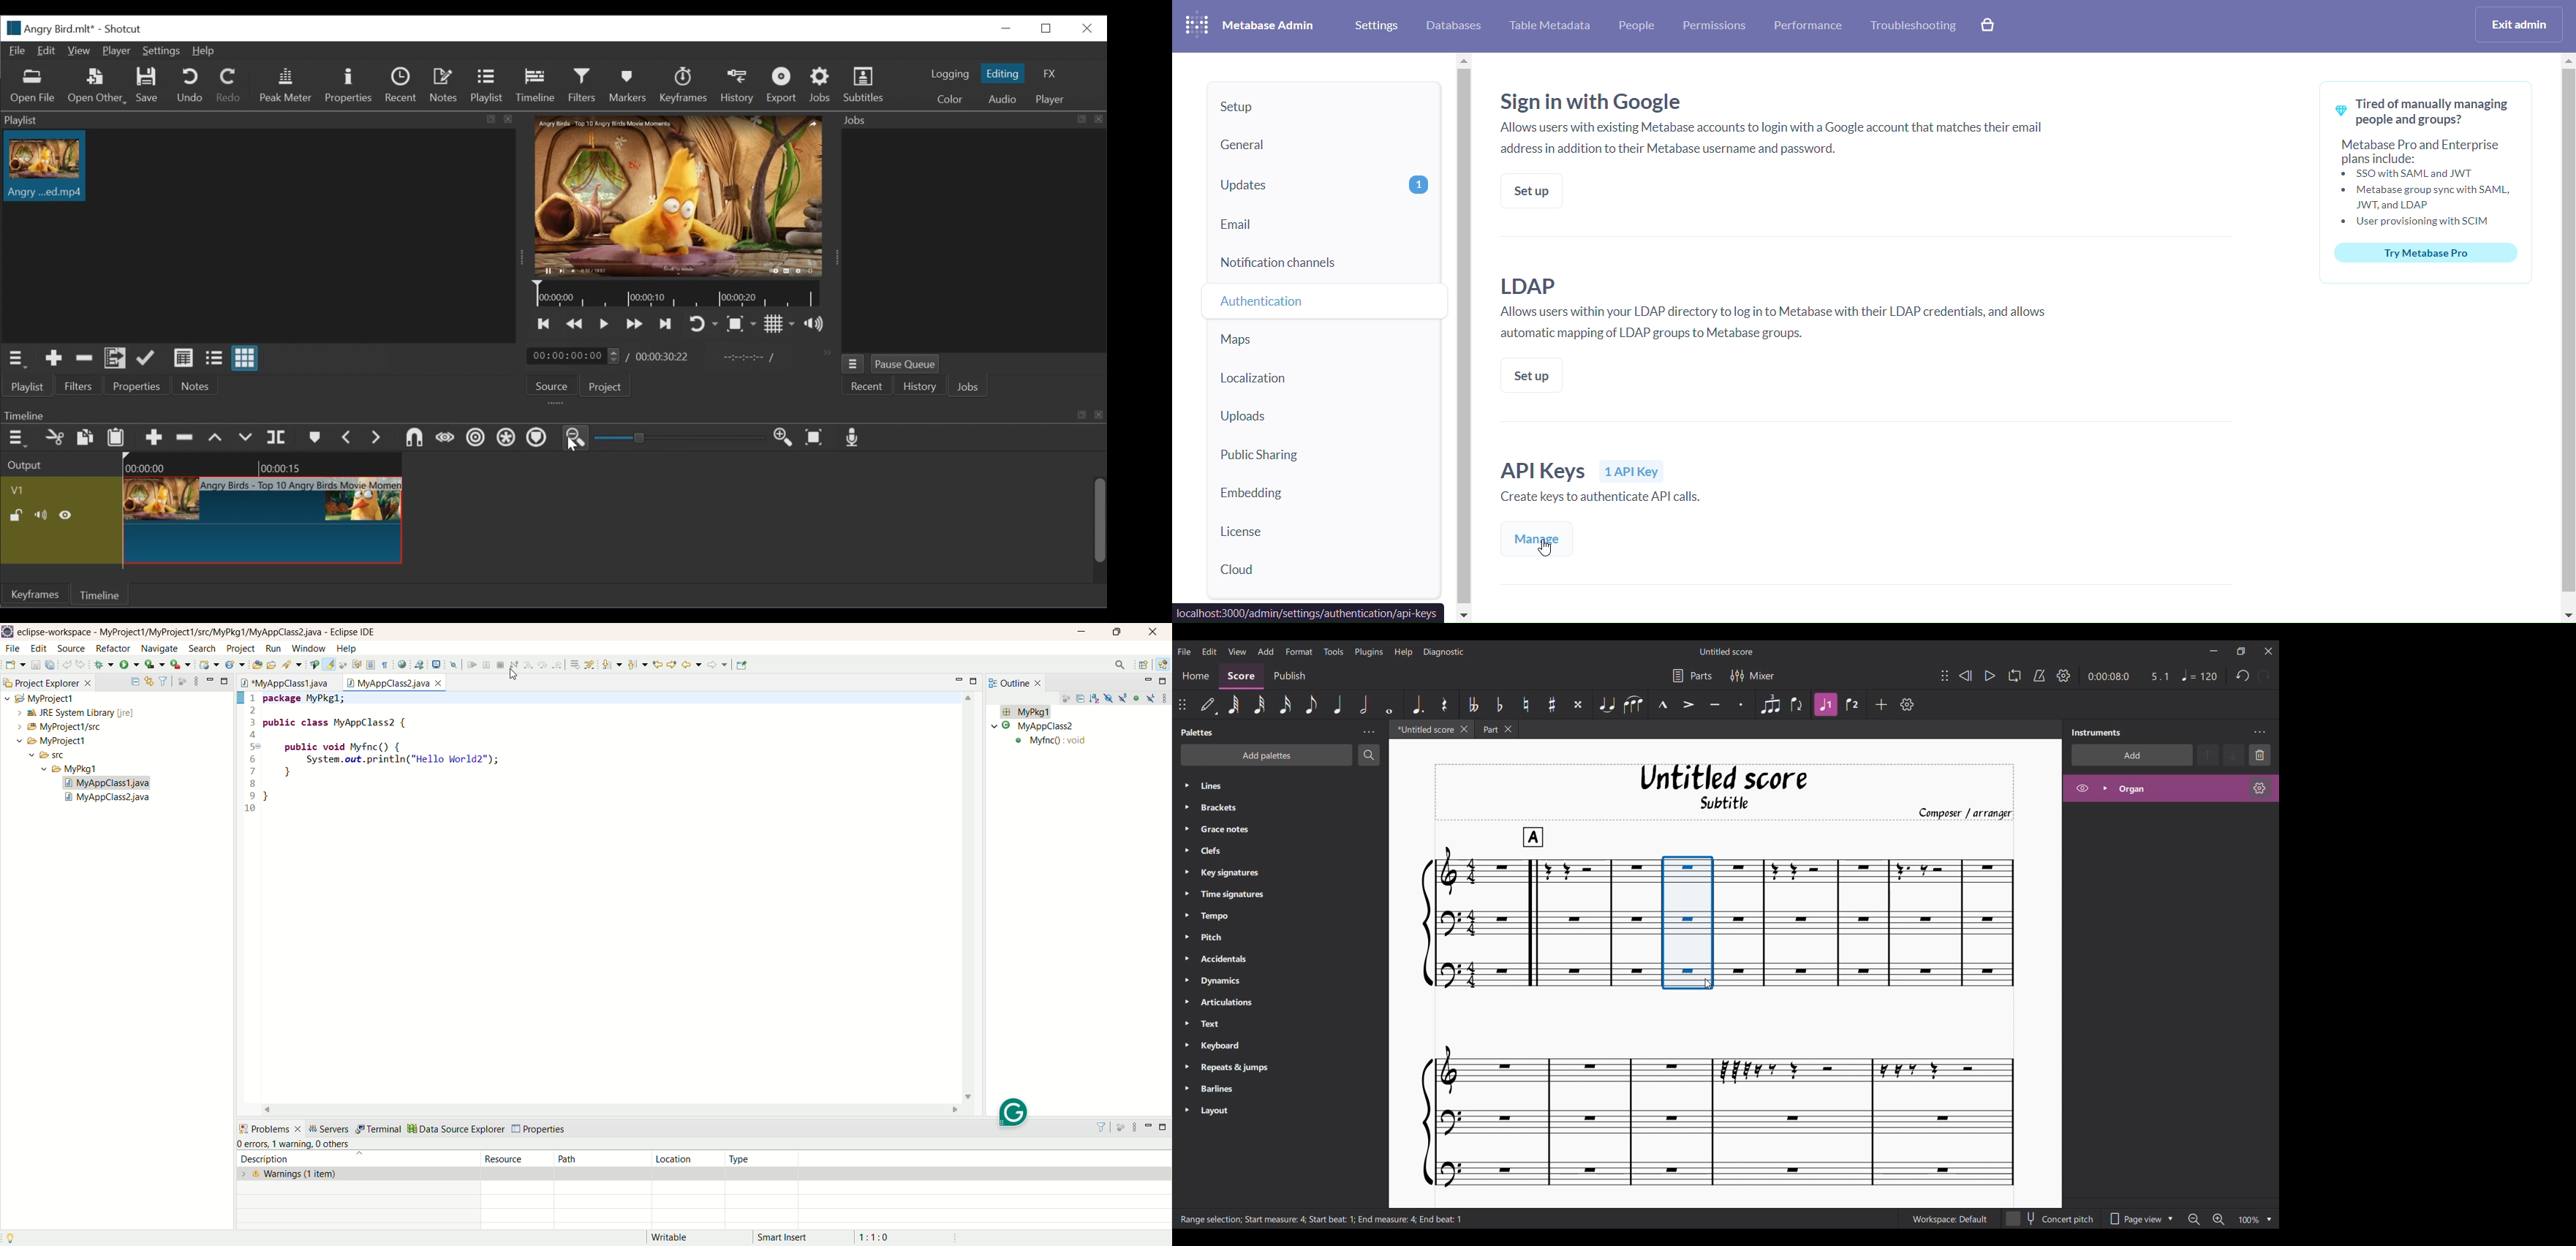 The image size is (2576, 1260). What do you see at coordinates (122, 29) in the screenshot?
I see `Shotcut` at bounding box center [122, 29].